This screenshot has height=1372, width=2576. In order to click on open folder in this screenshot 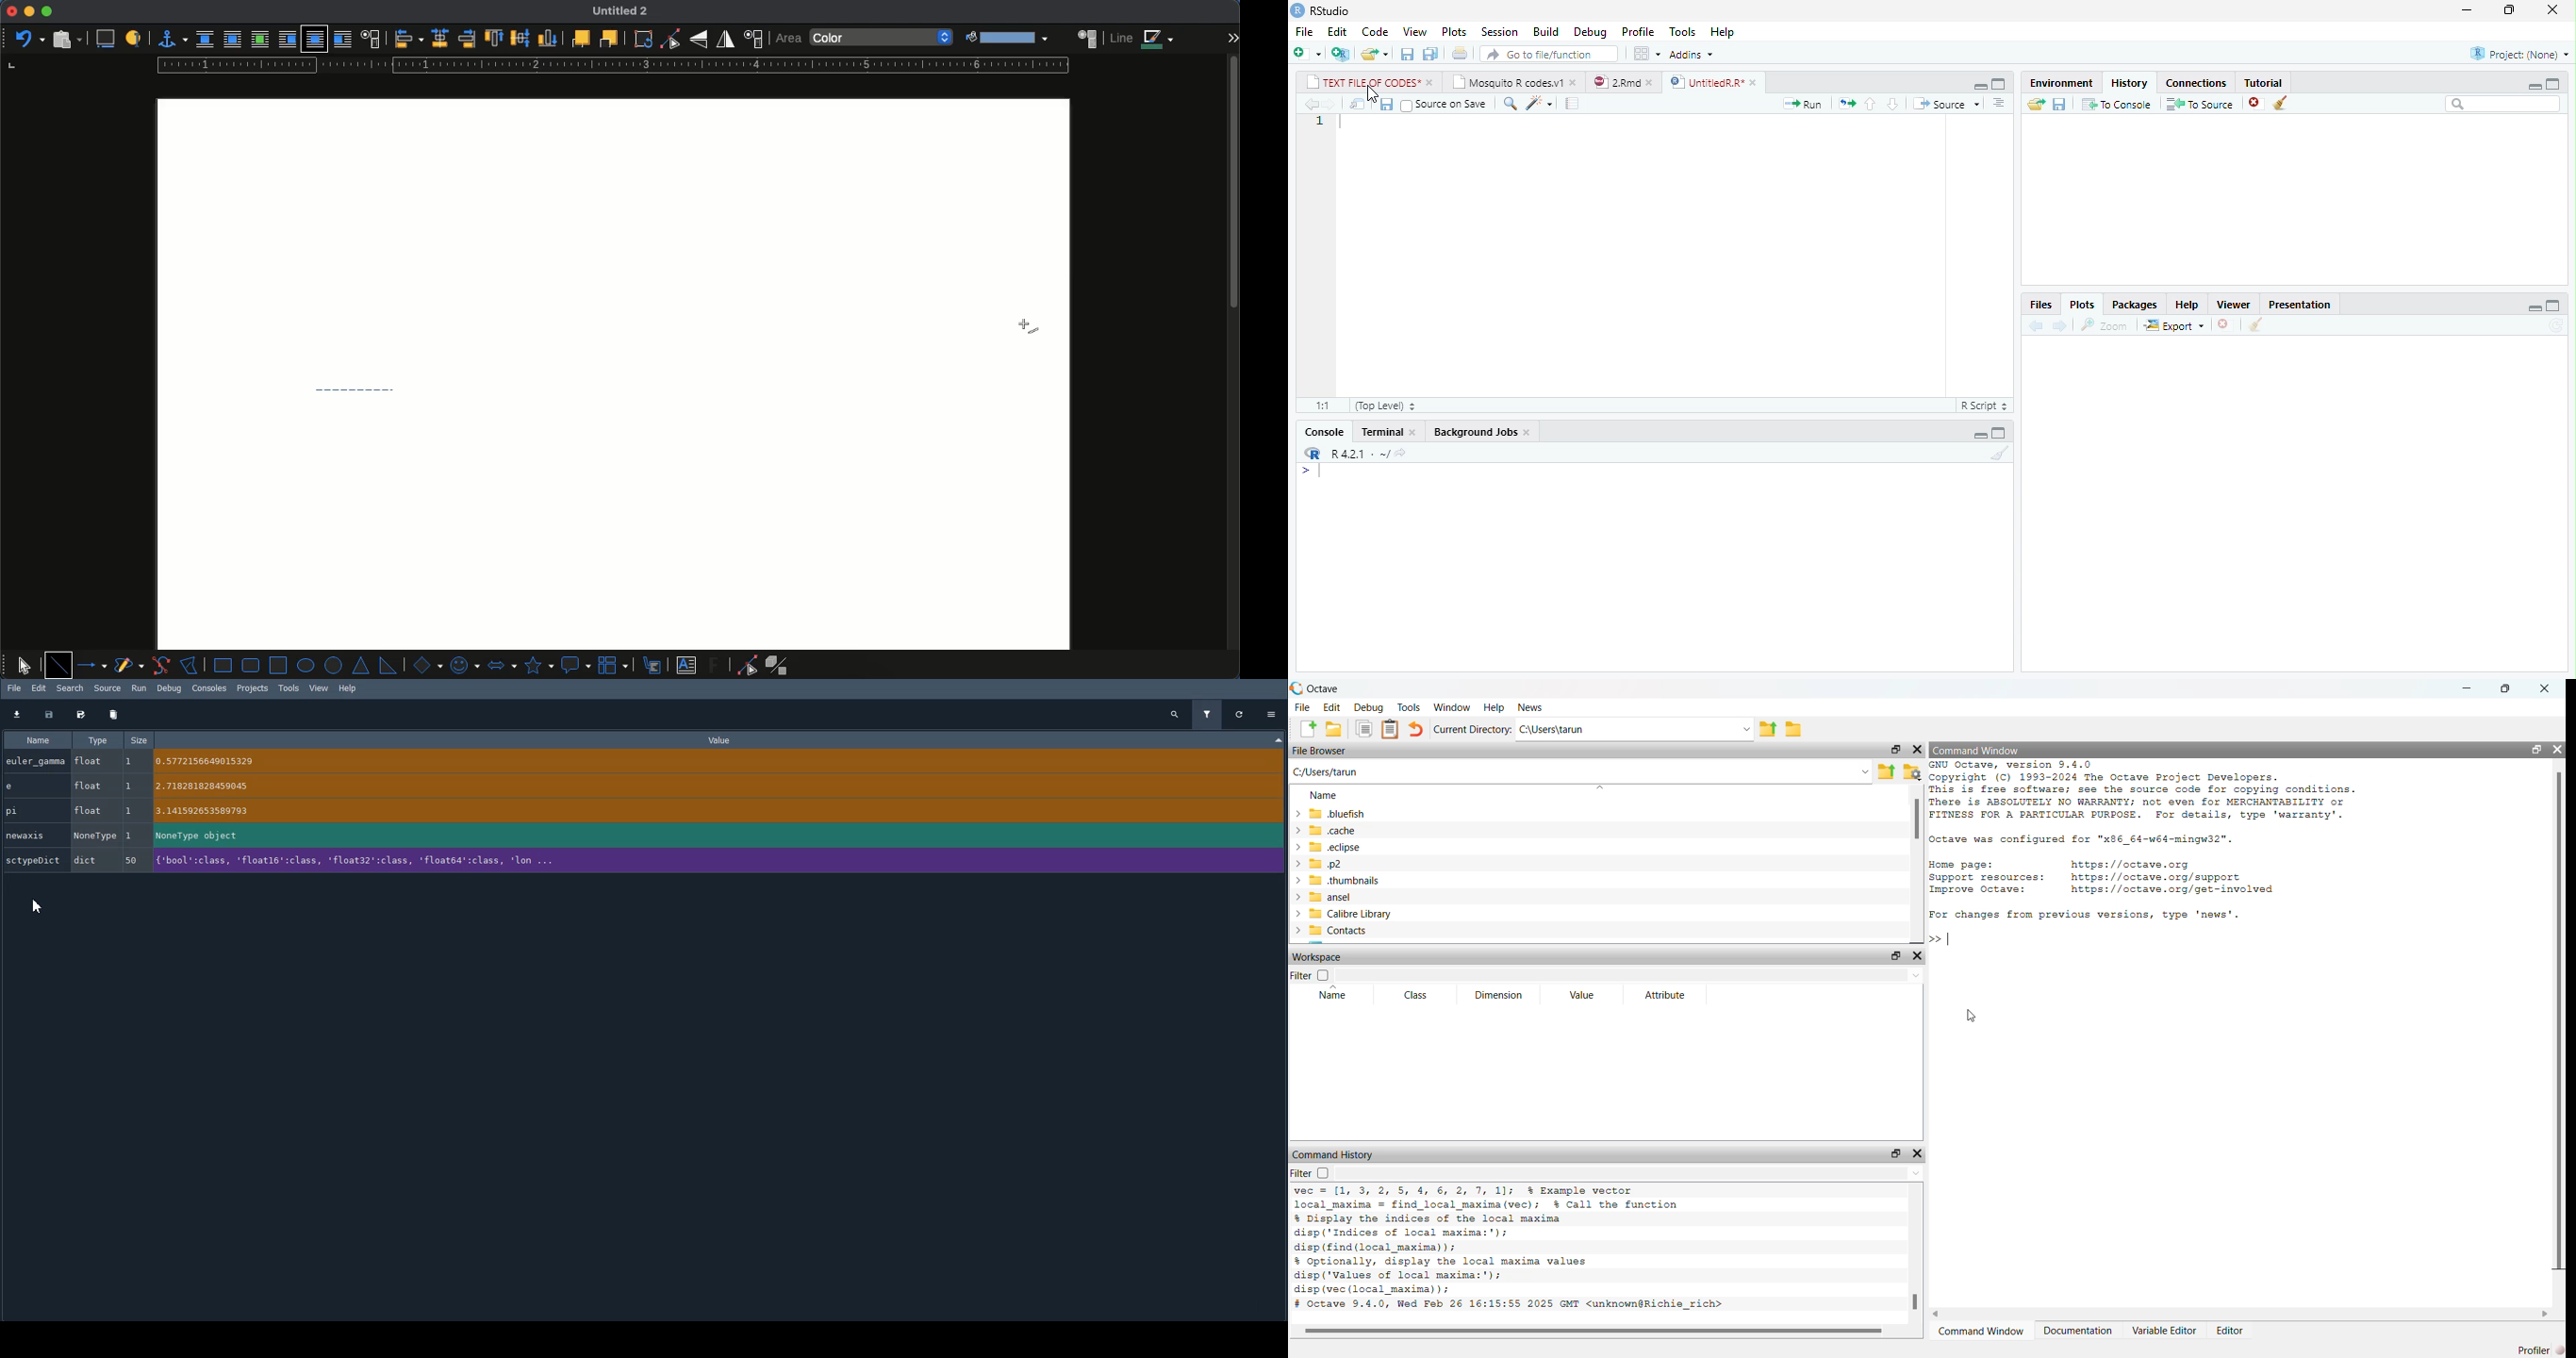, I will do `click(2037, 104)`.